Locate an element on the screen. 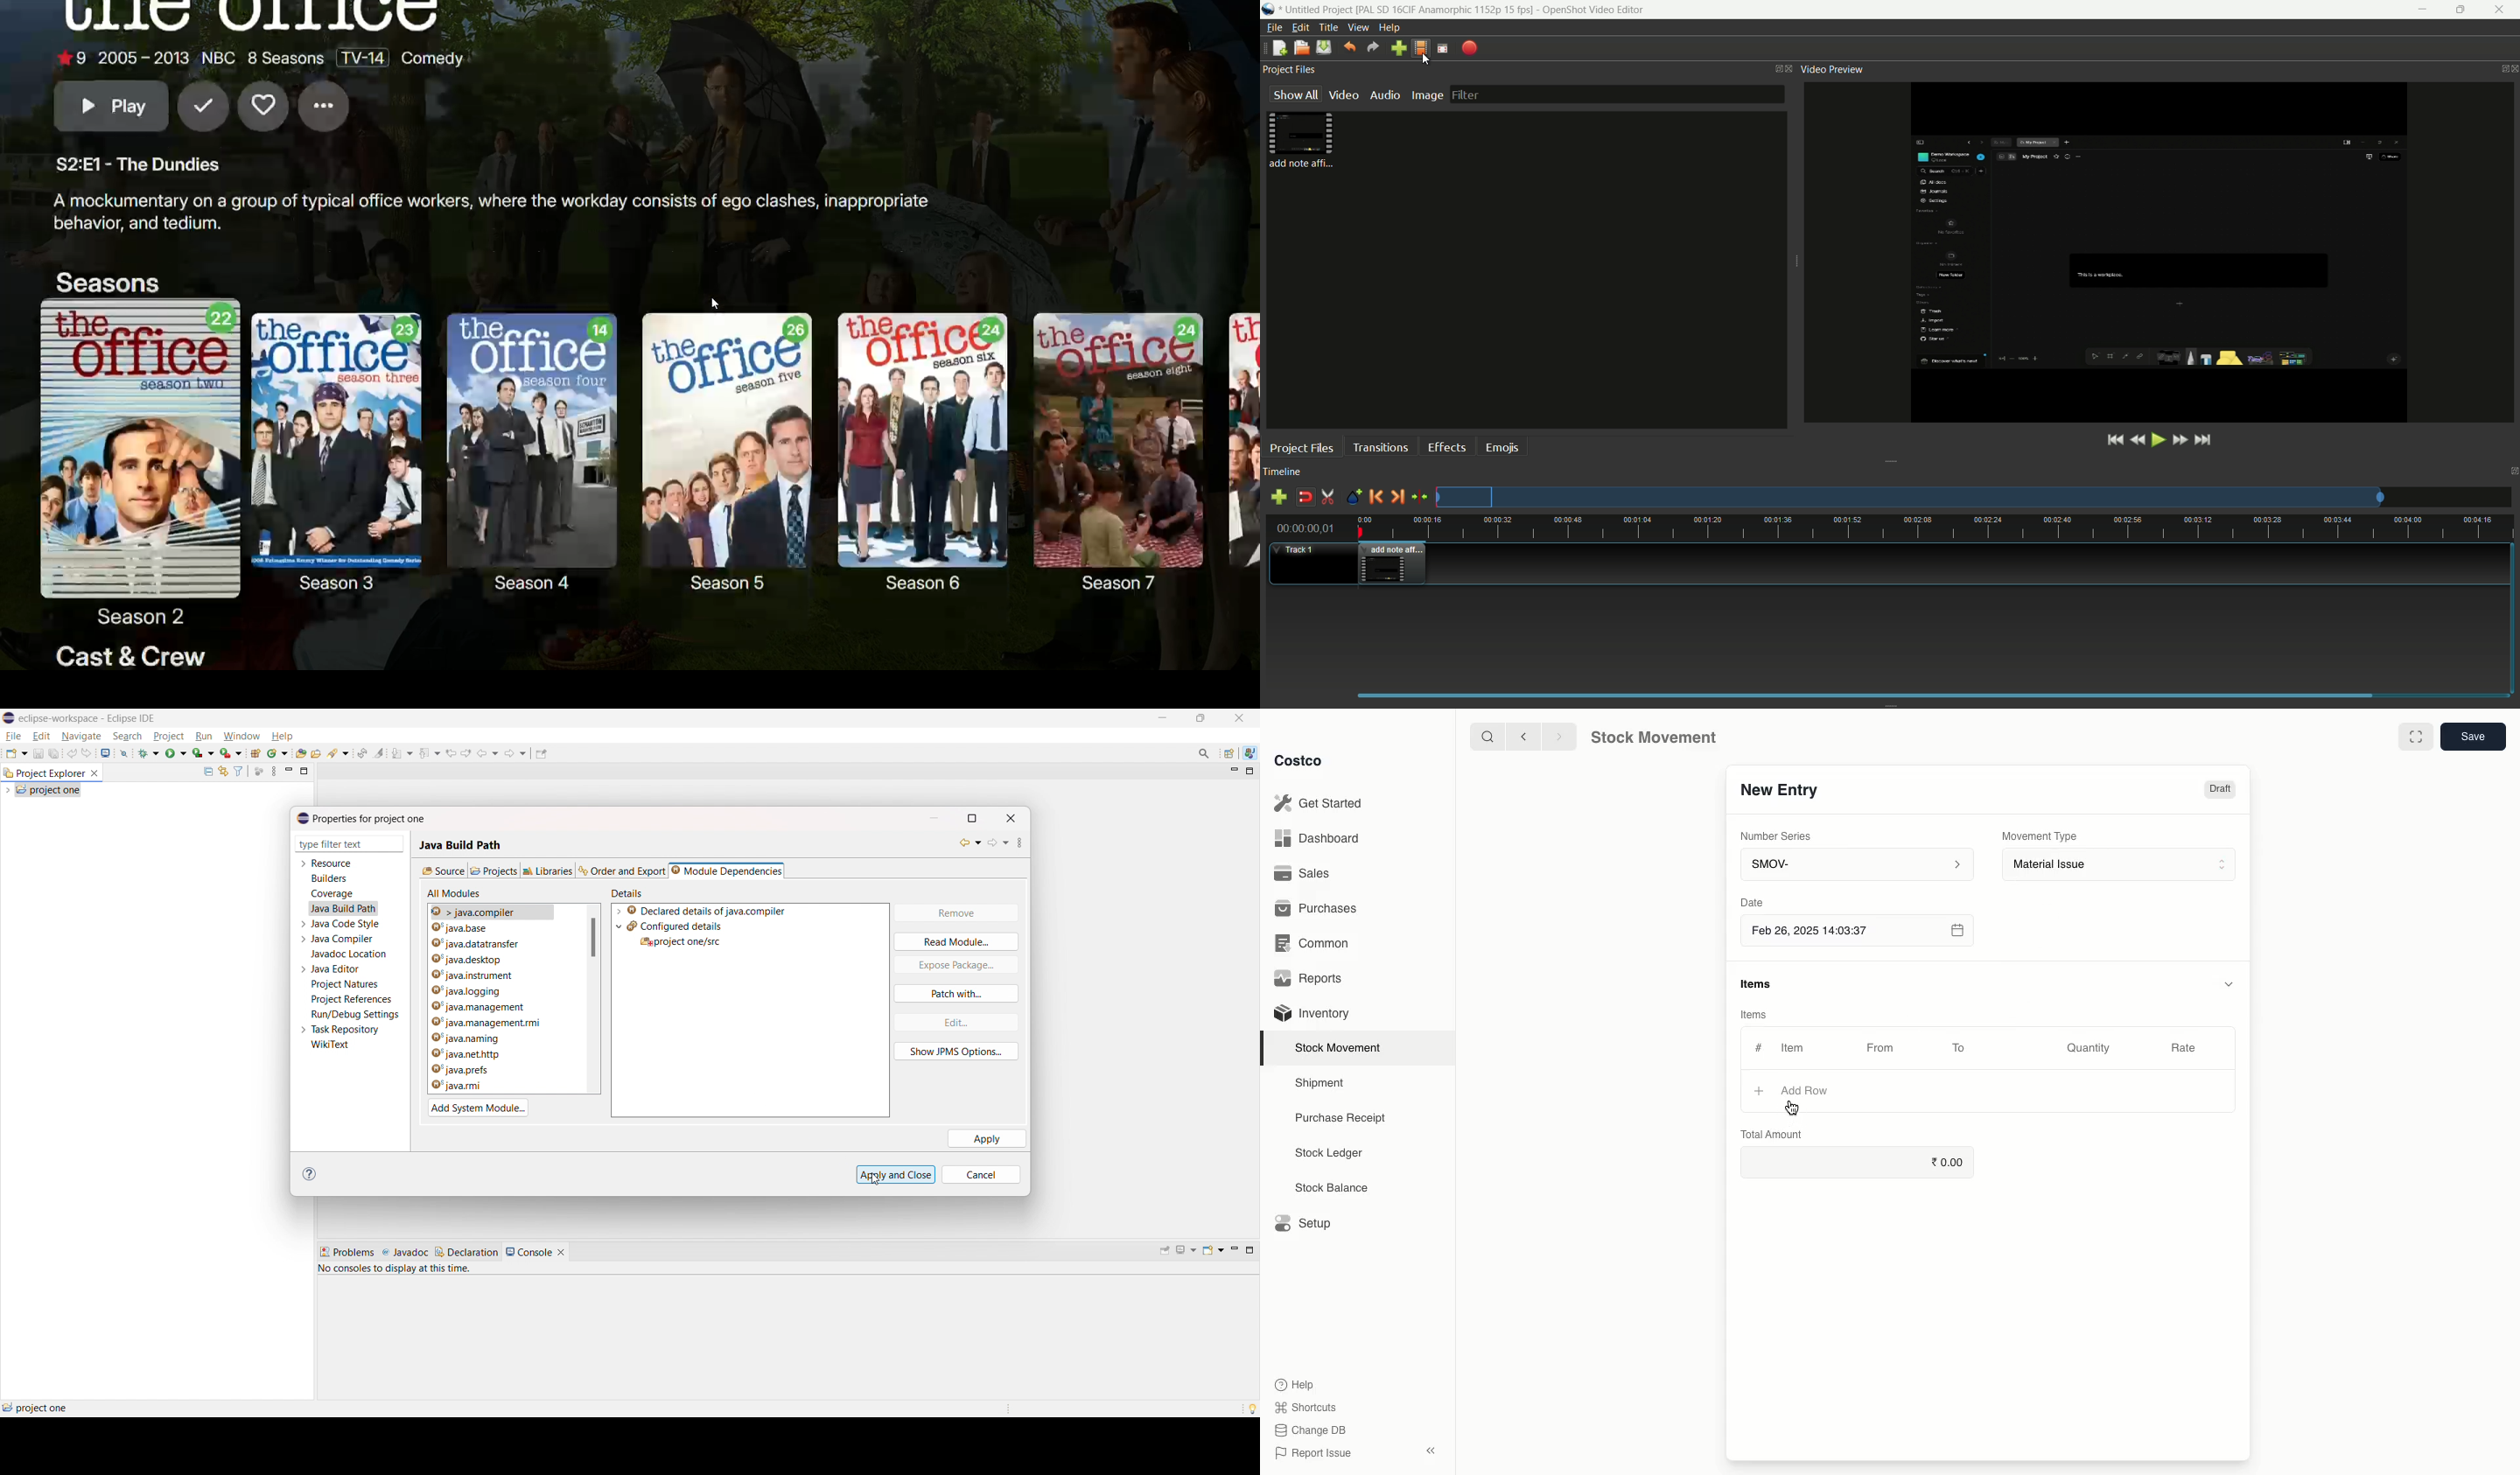 Image resolution: width=2520 pixels, height=1484 pixels. close project explorer is located at coordinates (94, 774).